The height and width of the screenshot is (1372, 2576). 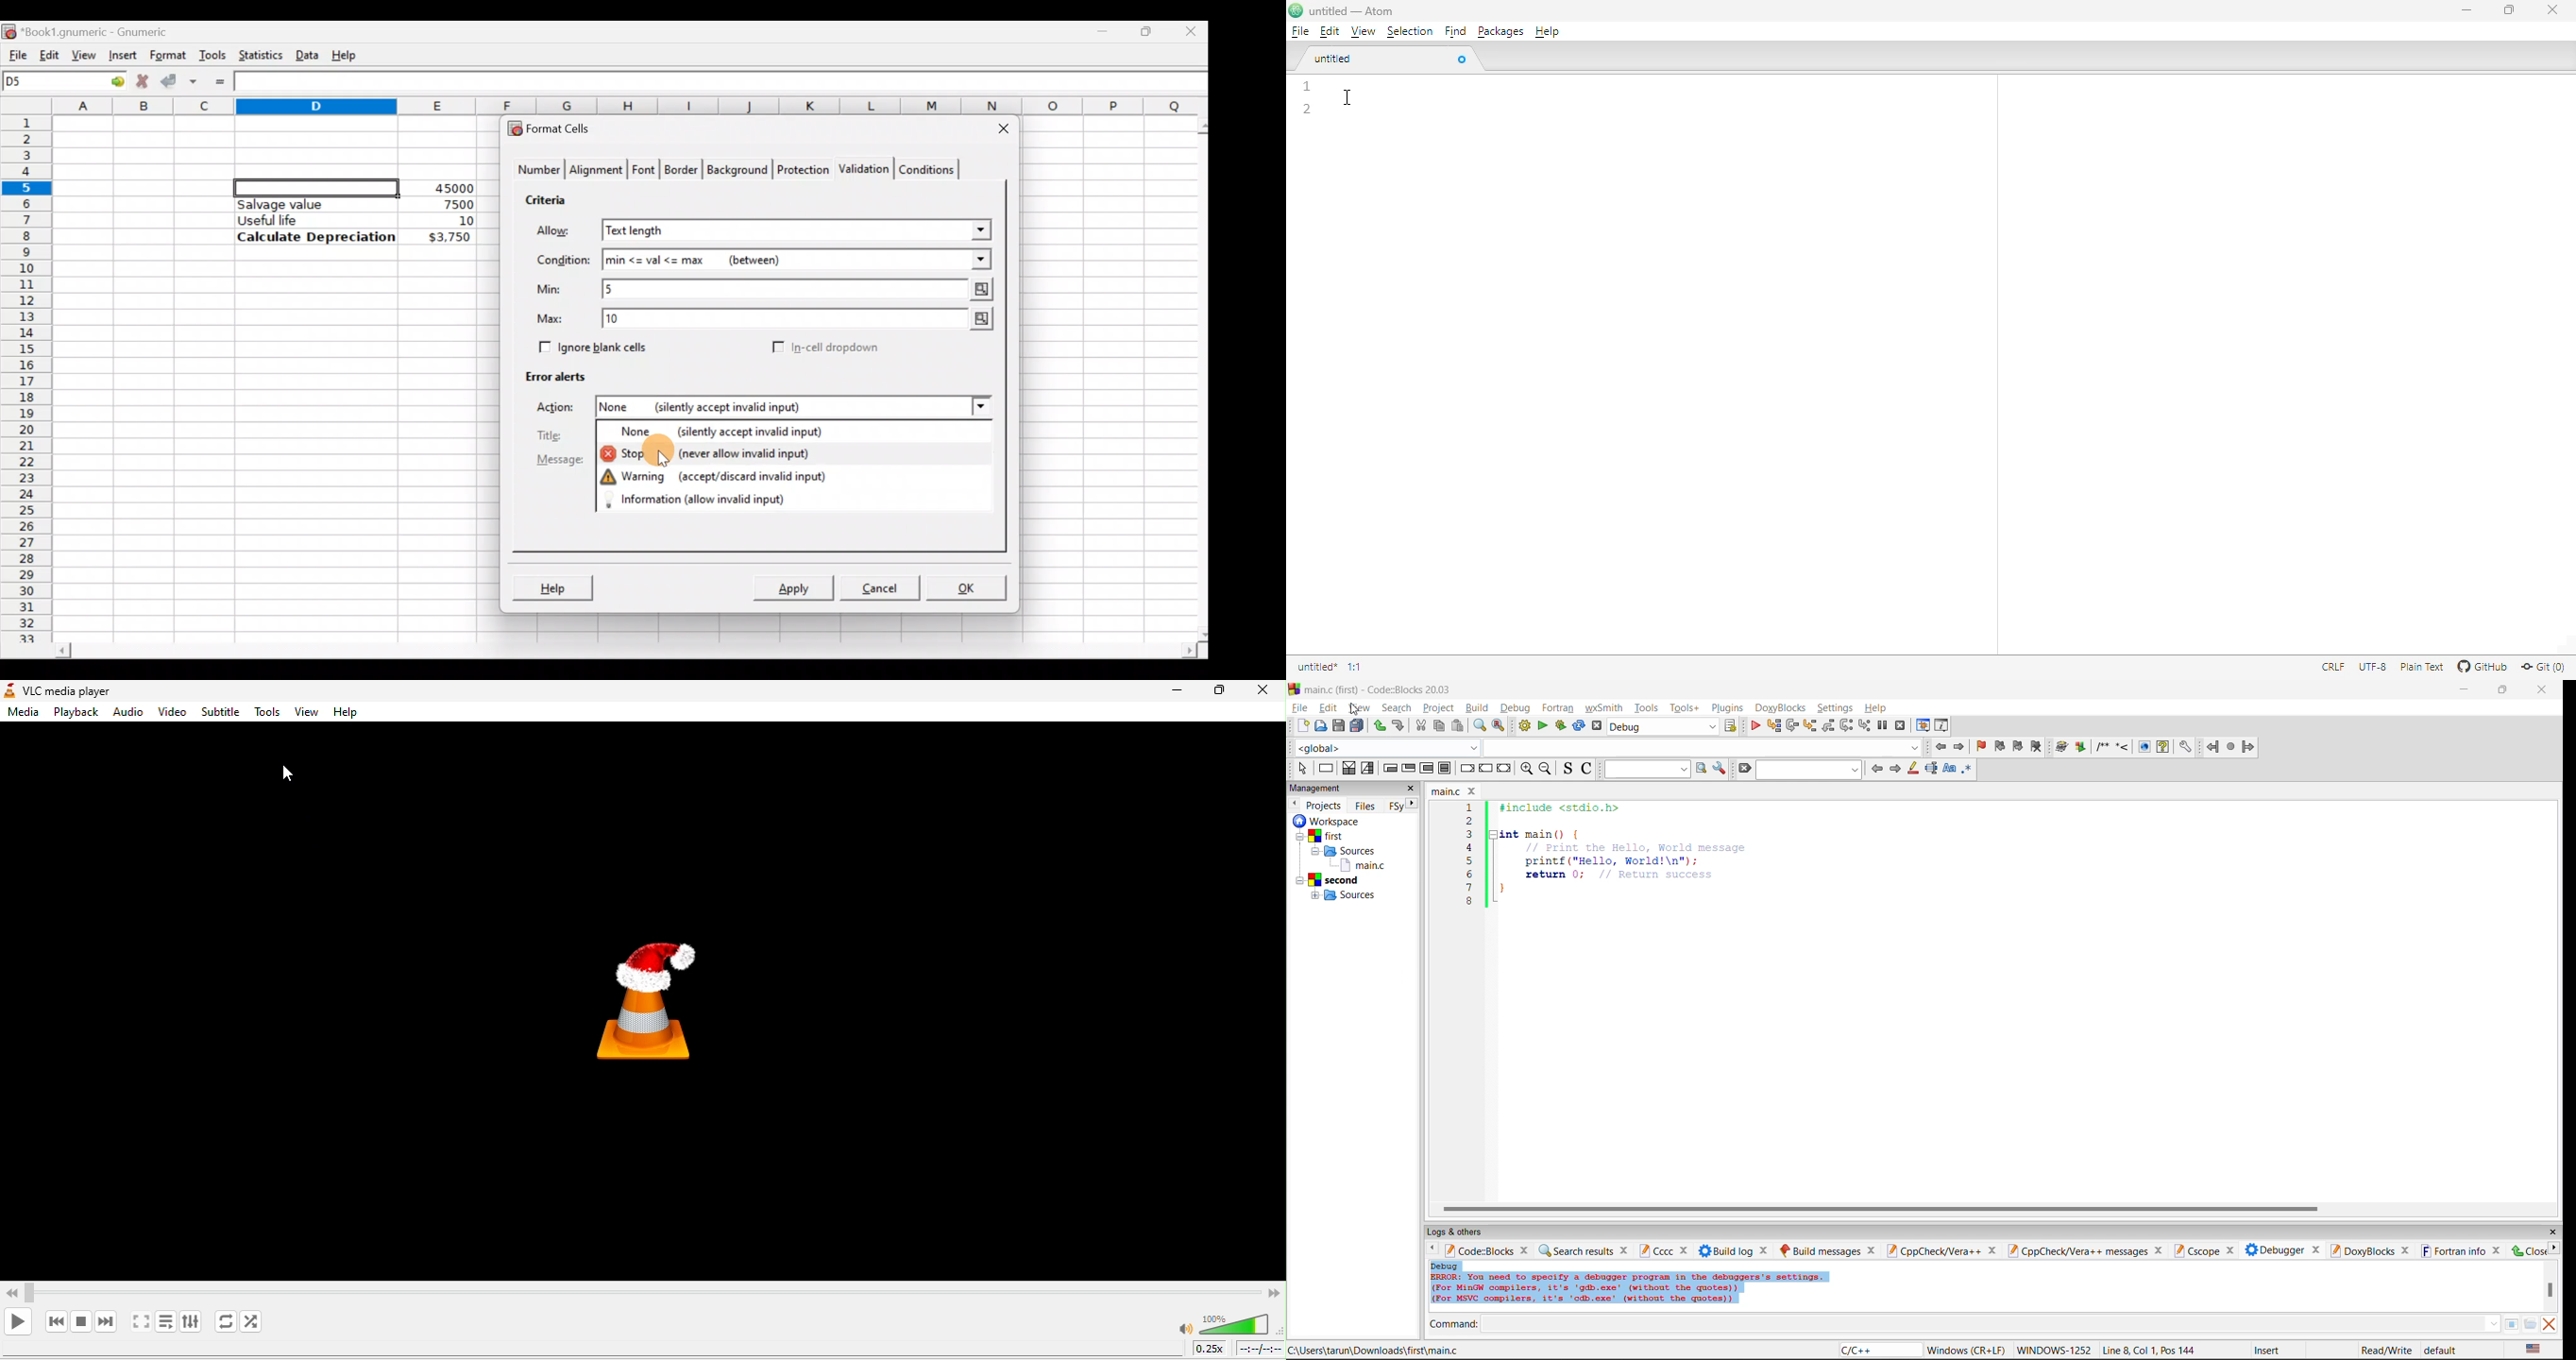 I want to click on Title, so click(x=547, y=433).